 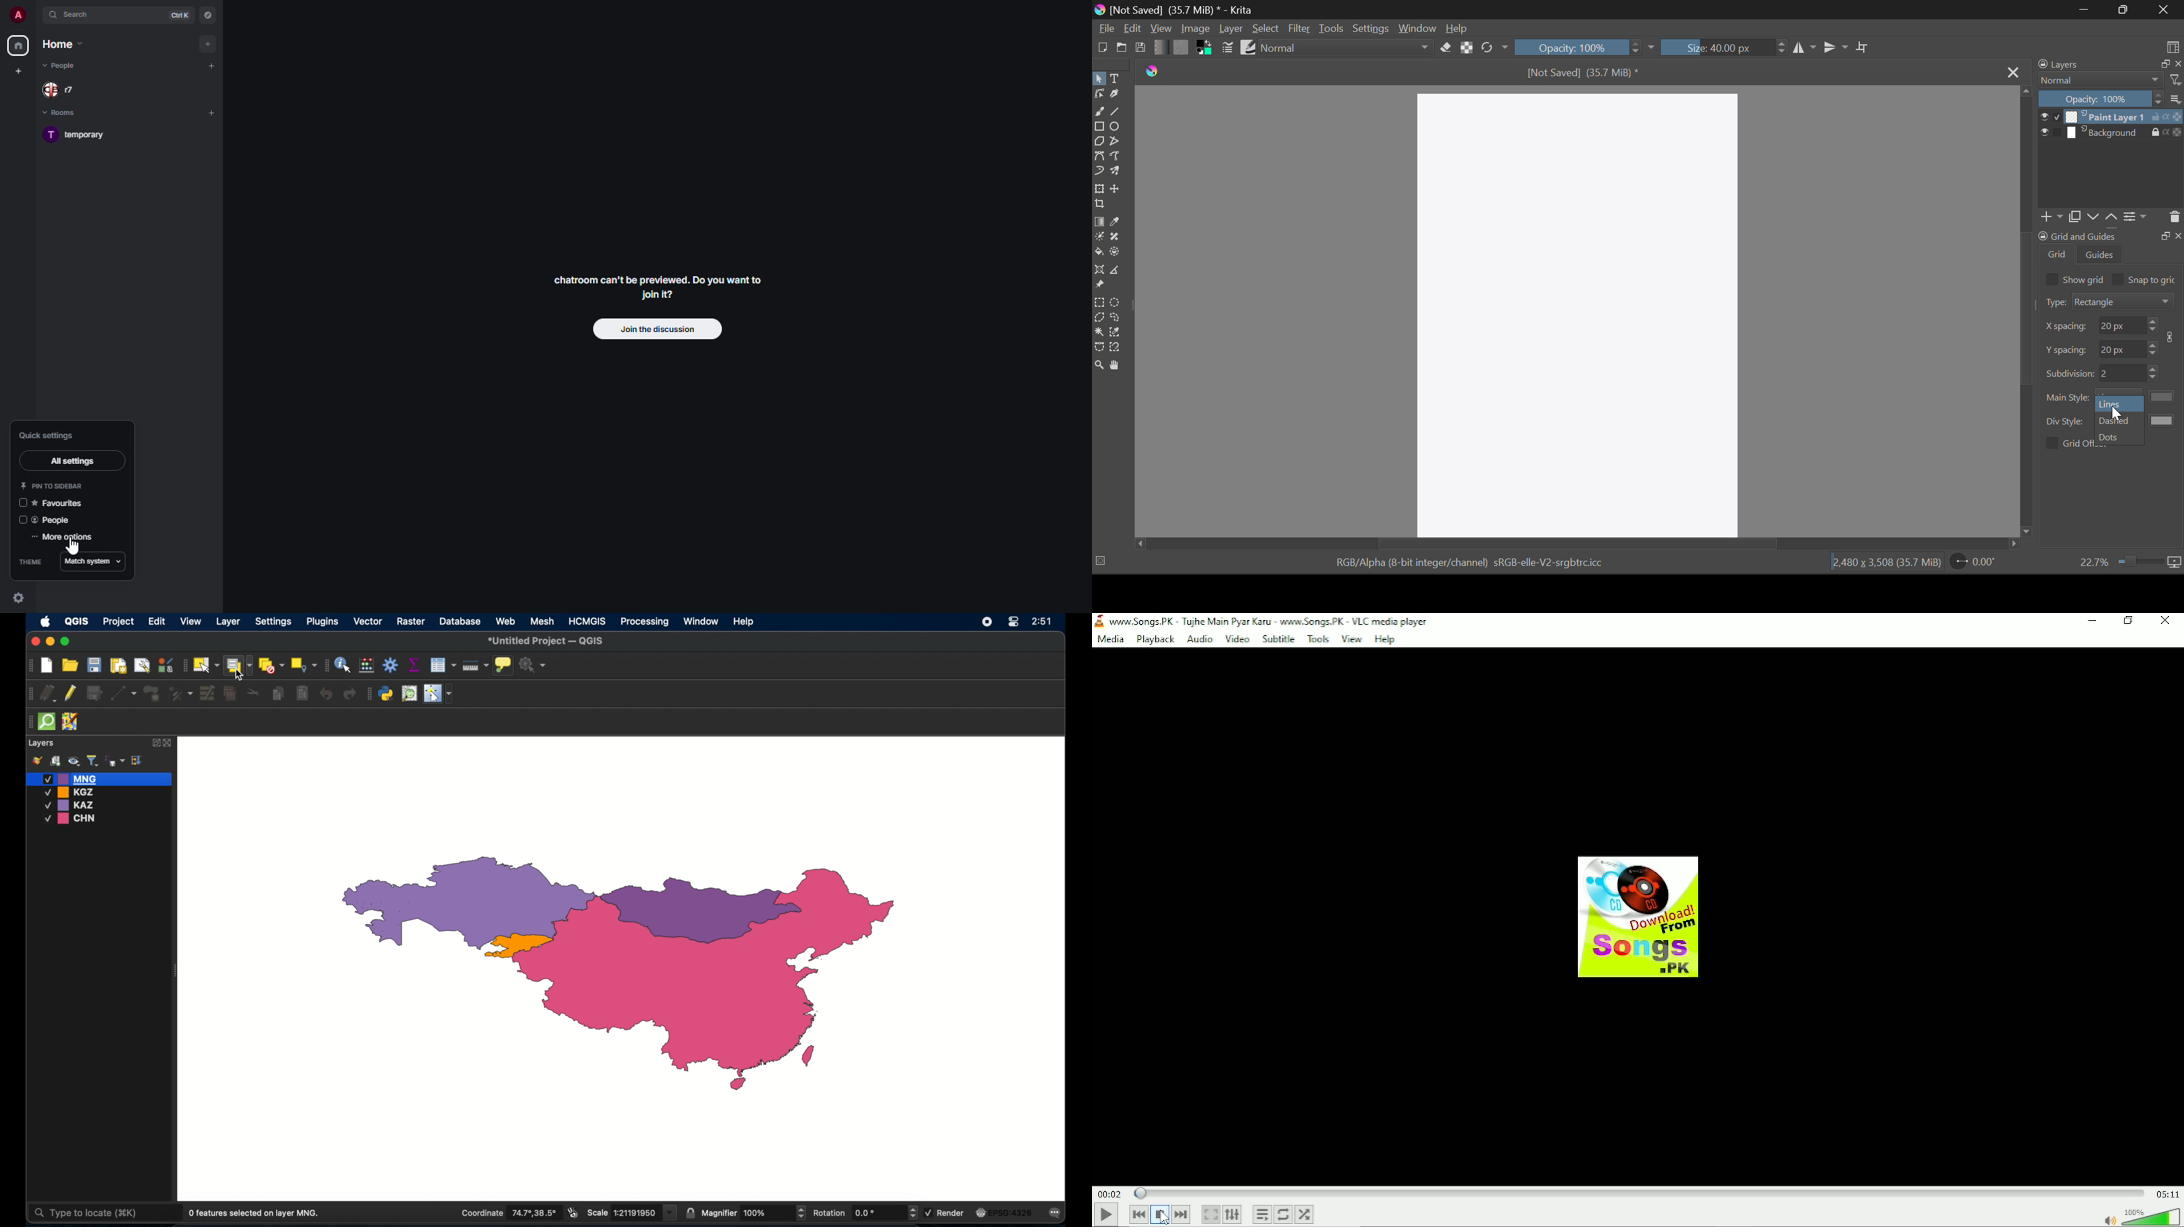 What do you see at coordinates (691, 1213) in the screenshot?
I see `lock scale` at bounding box center [691, 1213].